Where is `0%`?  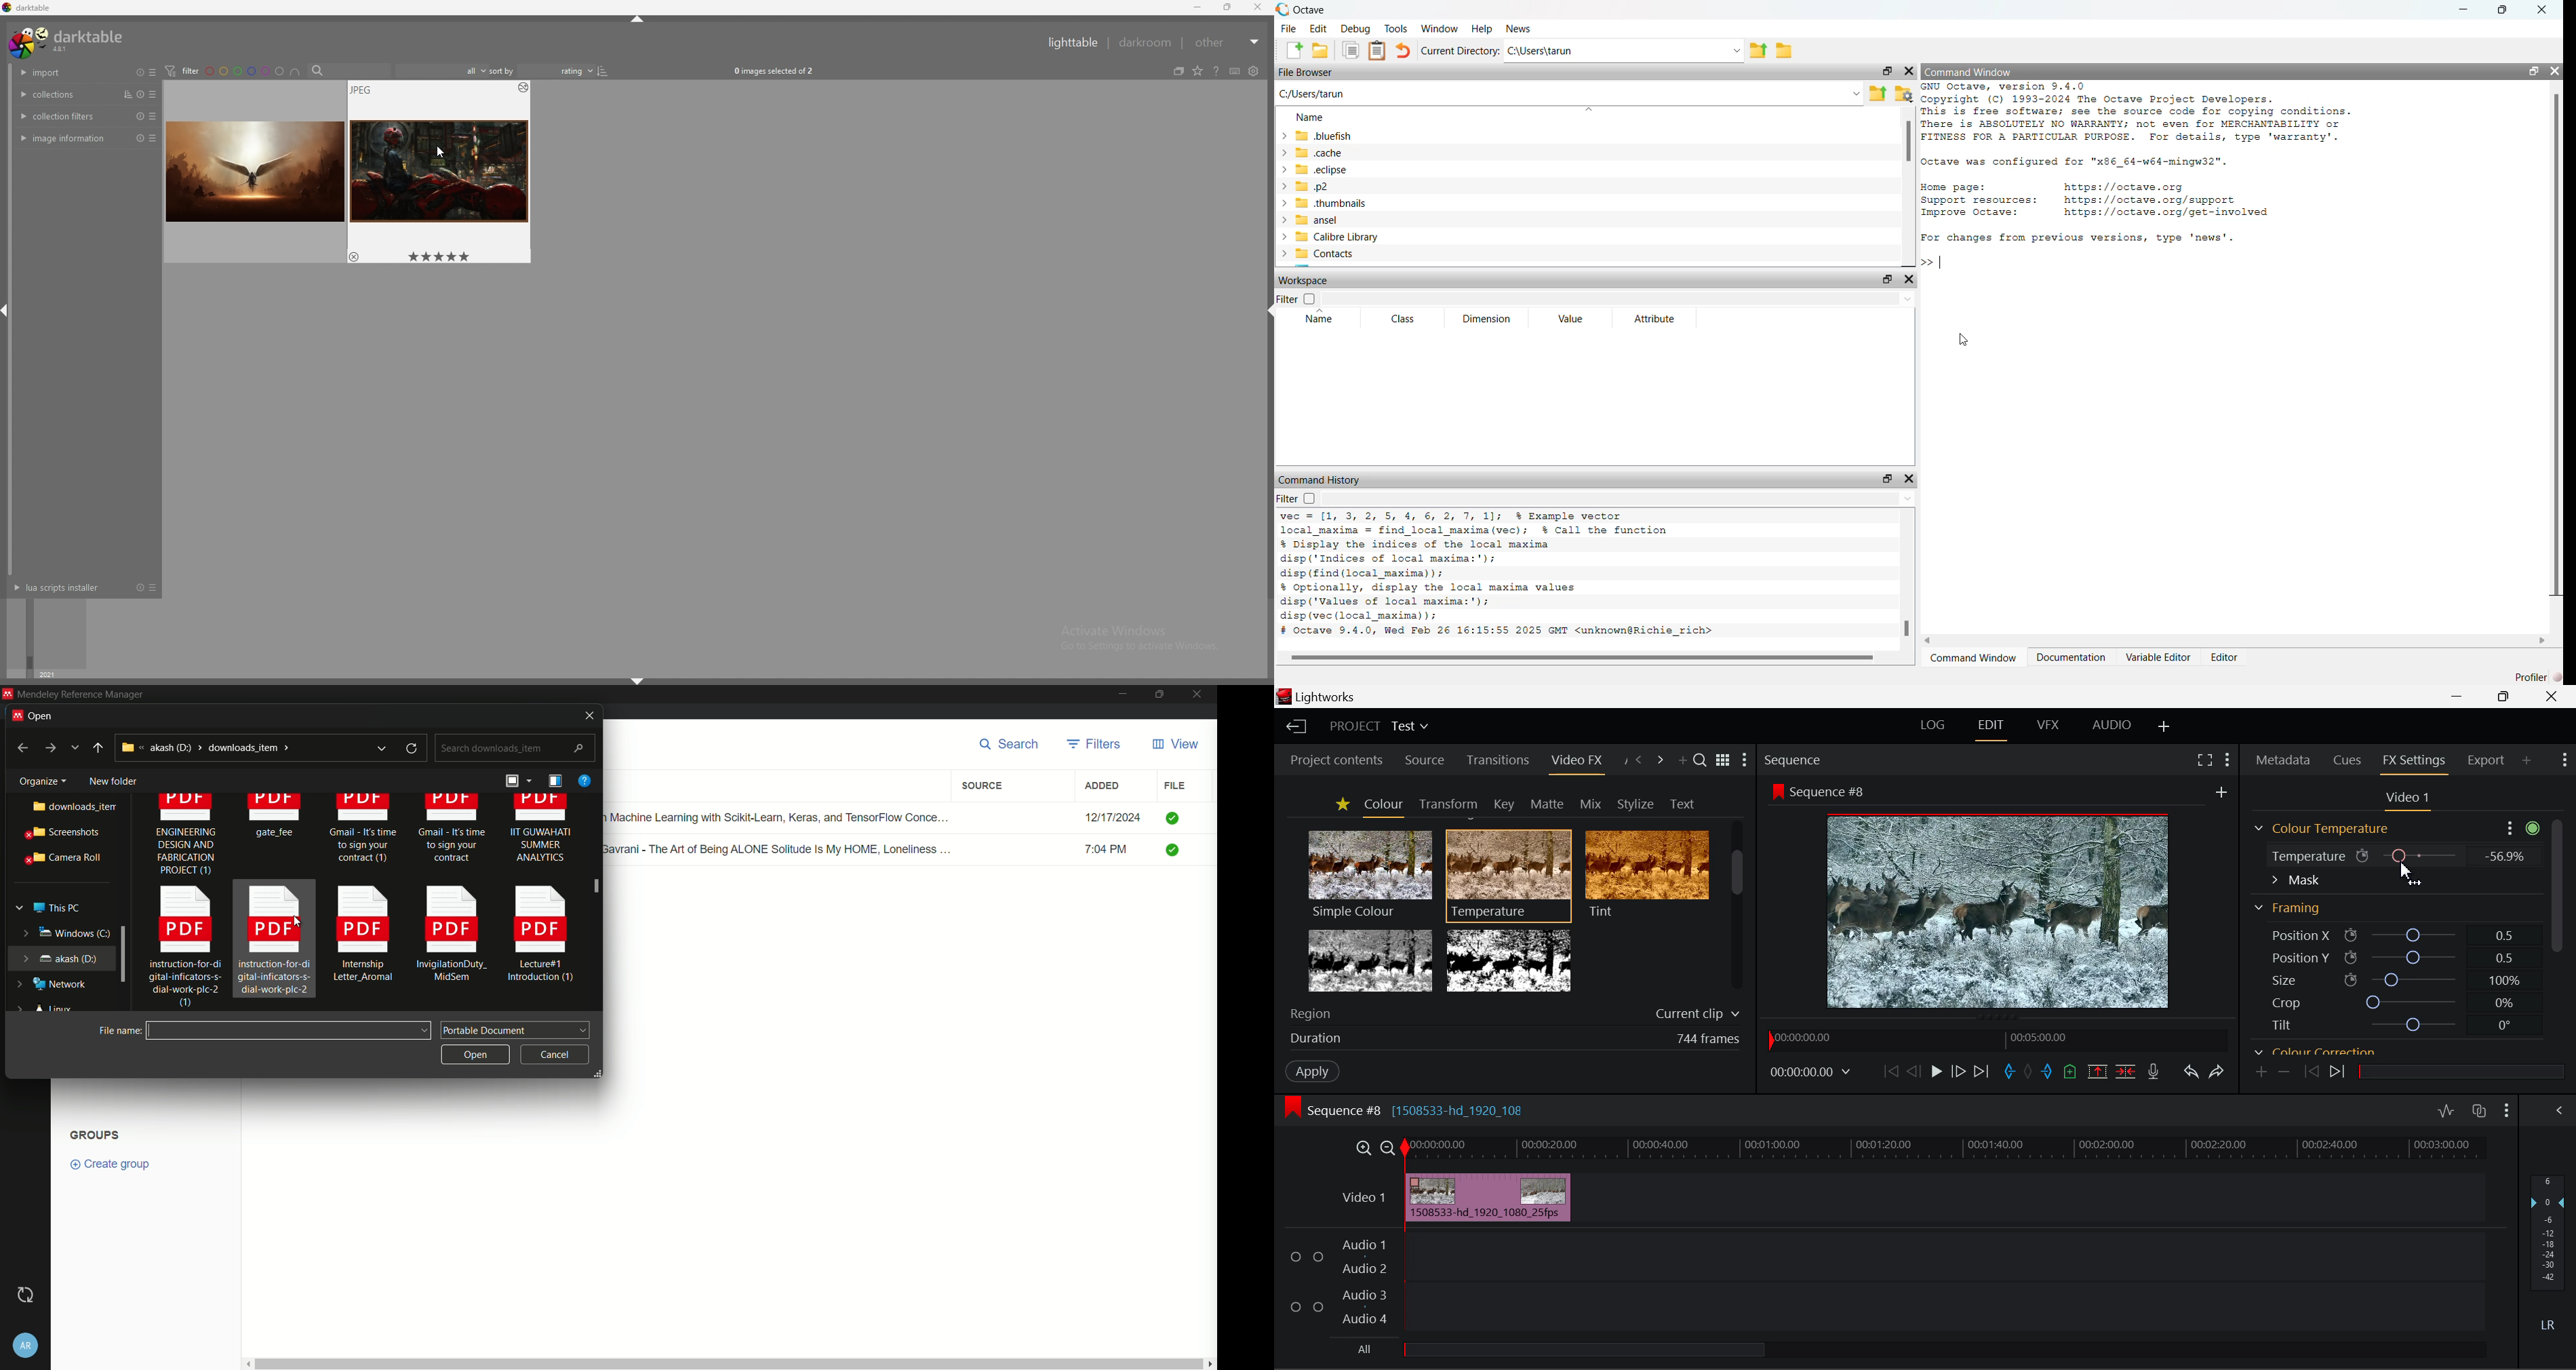
0% is located at coordinates (2503, 1003).